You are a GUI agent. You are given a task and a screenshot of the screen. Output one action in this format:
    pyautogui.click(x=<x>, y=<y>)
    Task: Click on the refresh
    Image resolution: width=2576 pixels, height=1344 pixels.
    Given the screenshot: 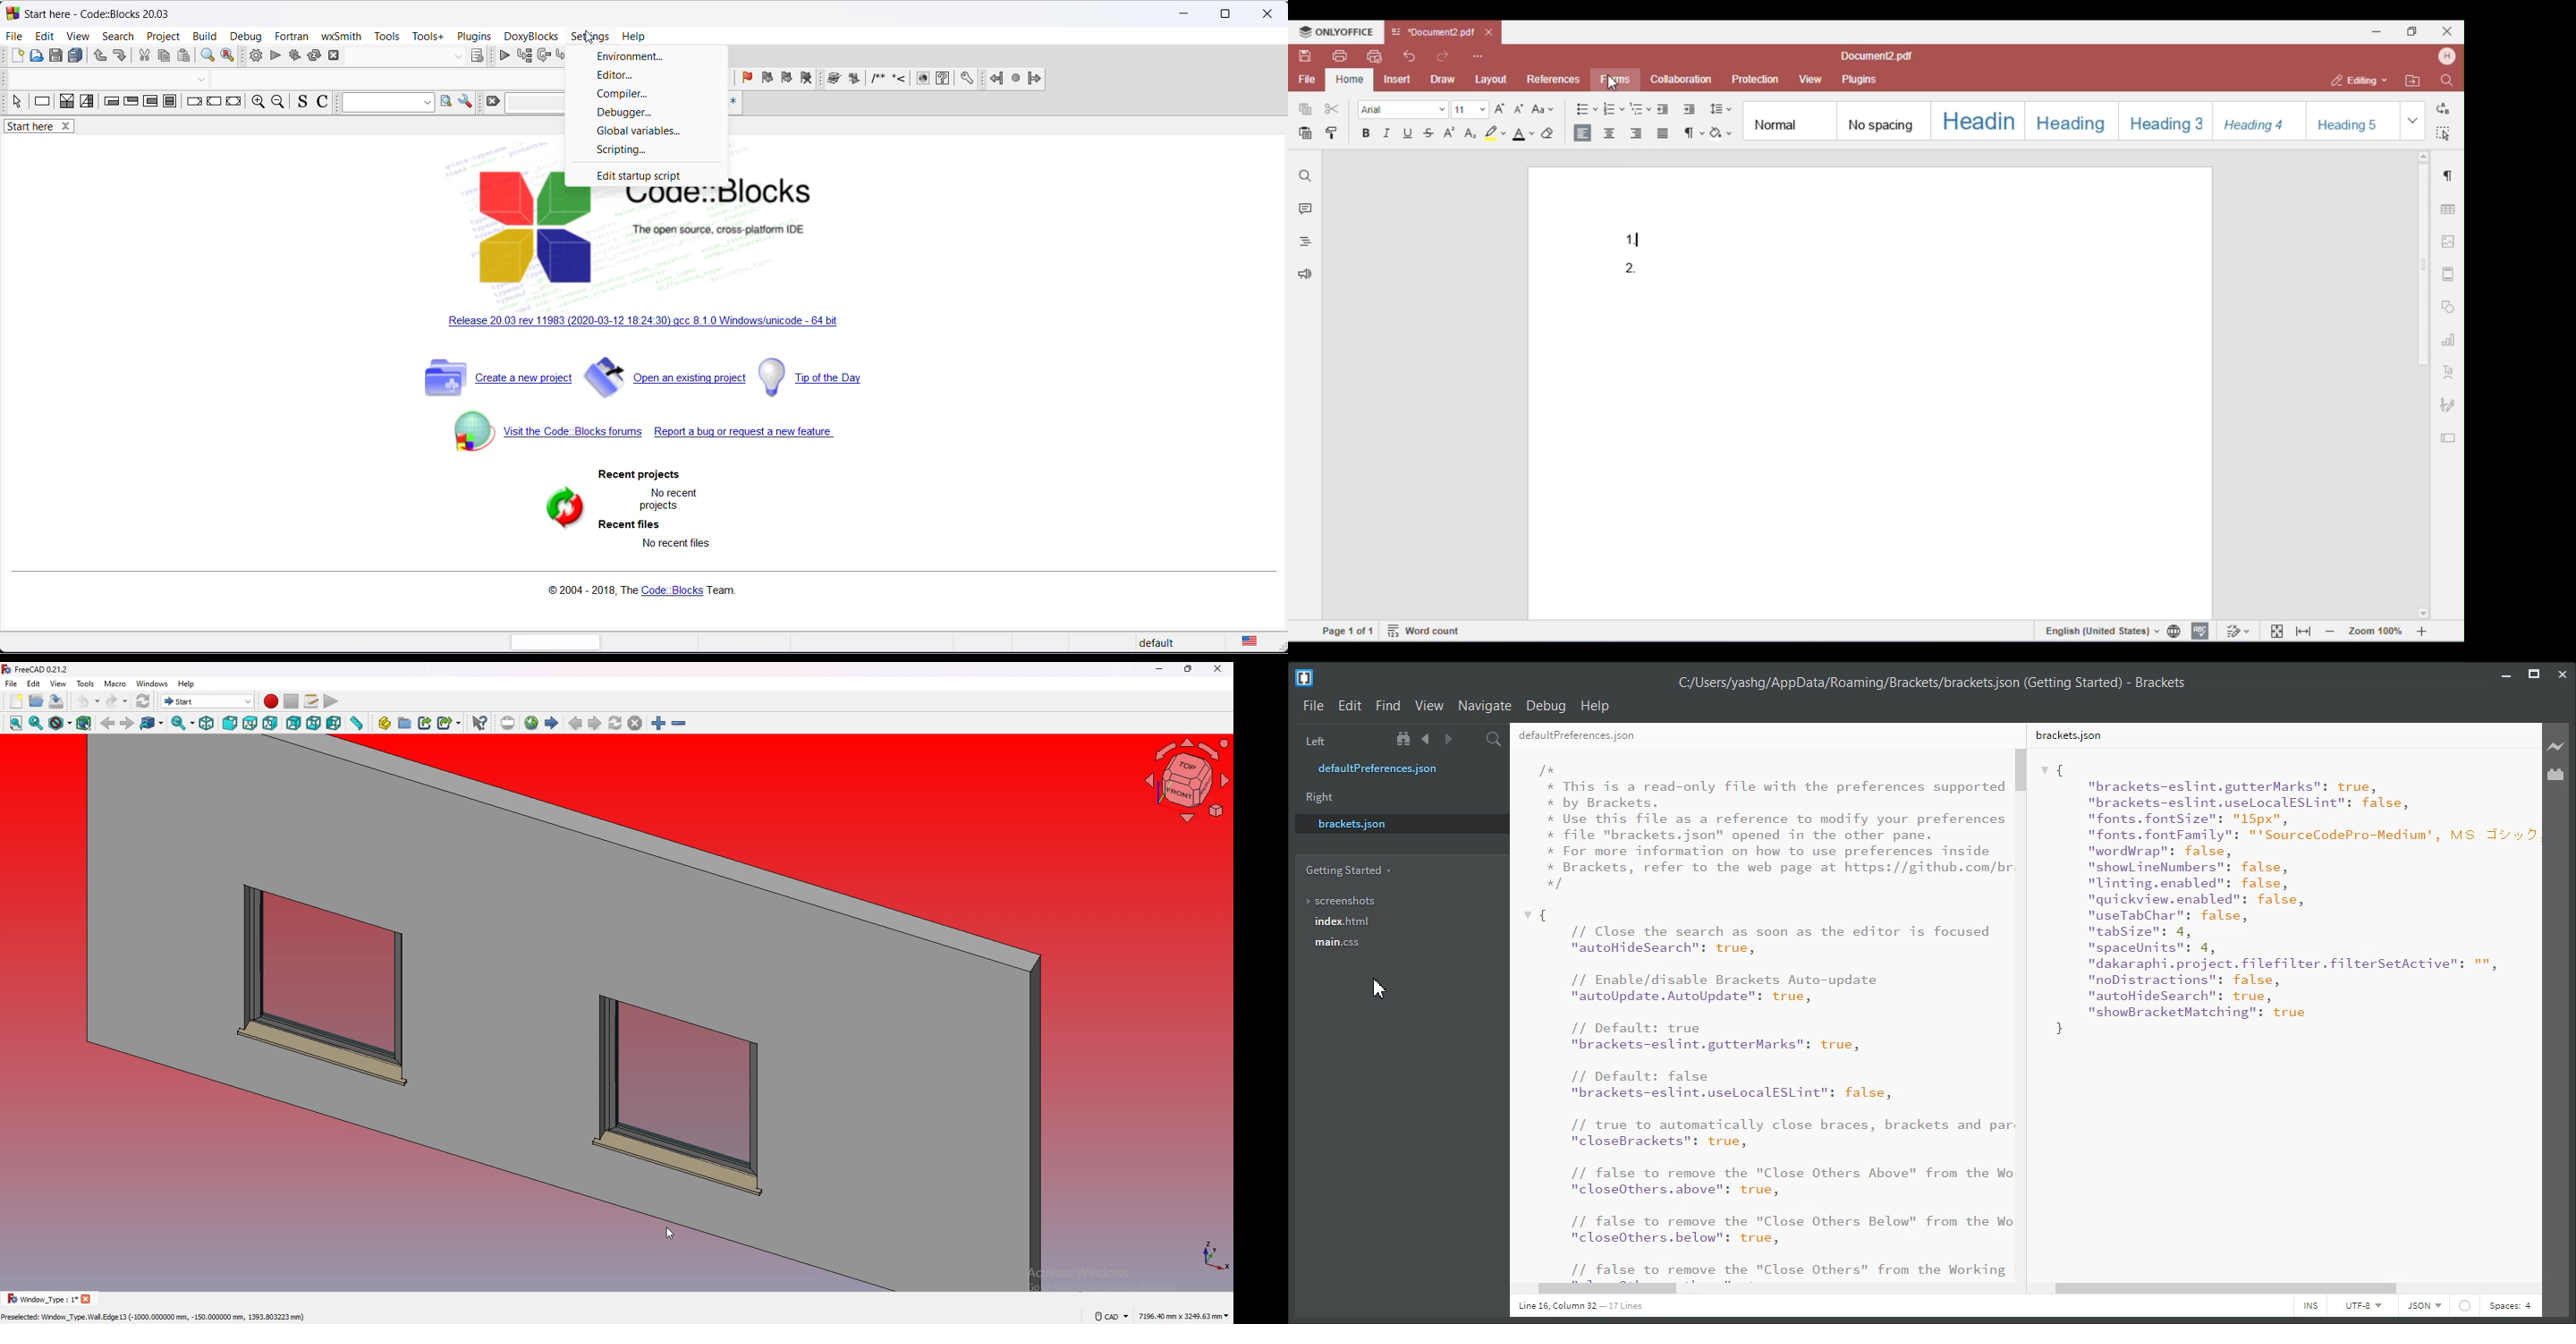 What is the action you would take?
    pyautogui.click(x=143, y=701)
    